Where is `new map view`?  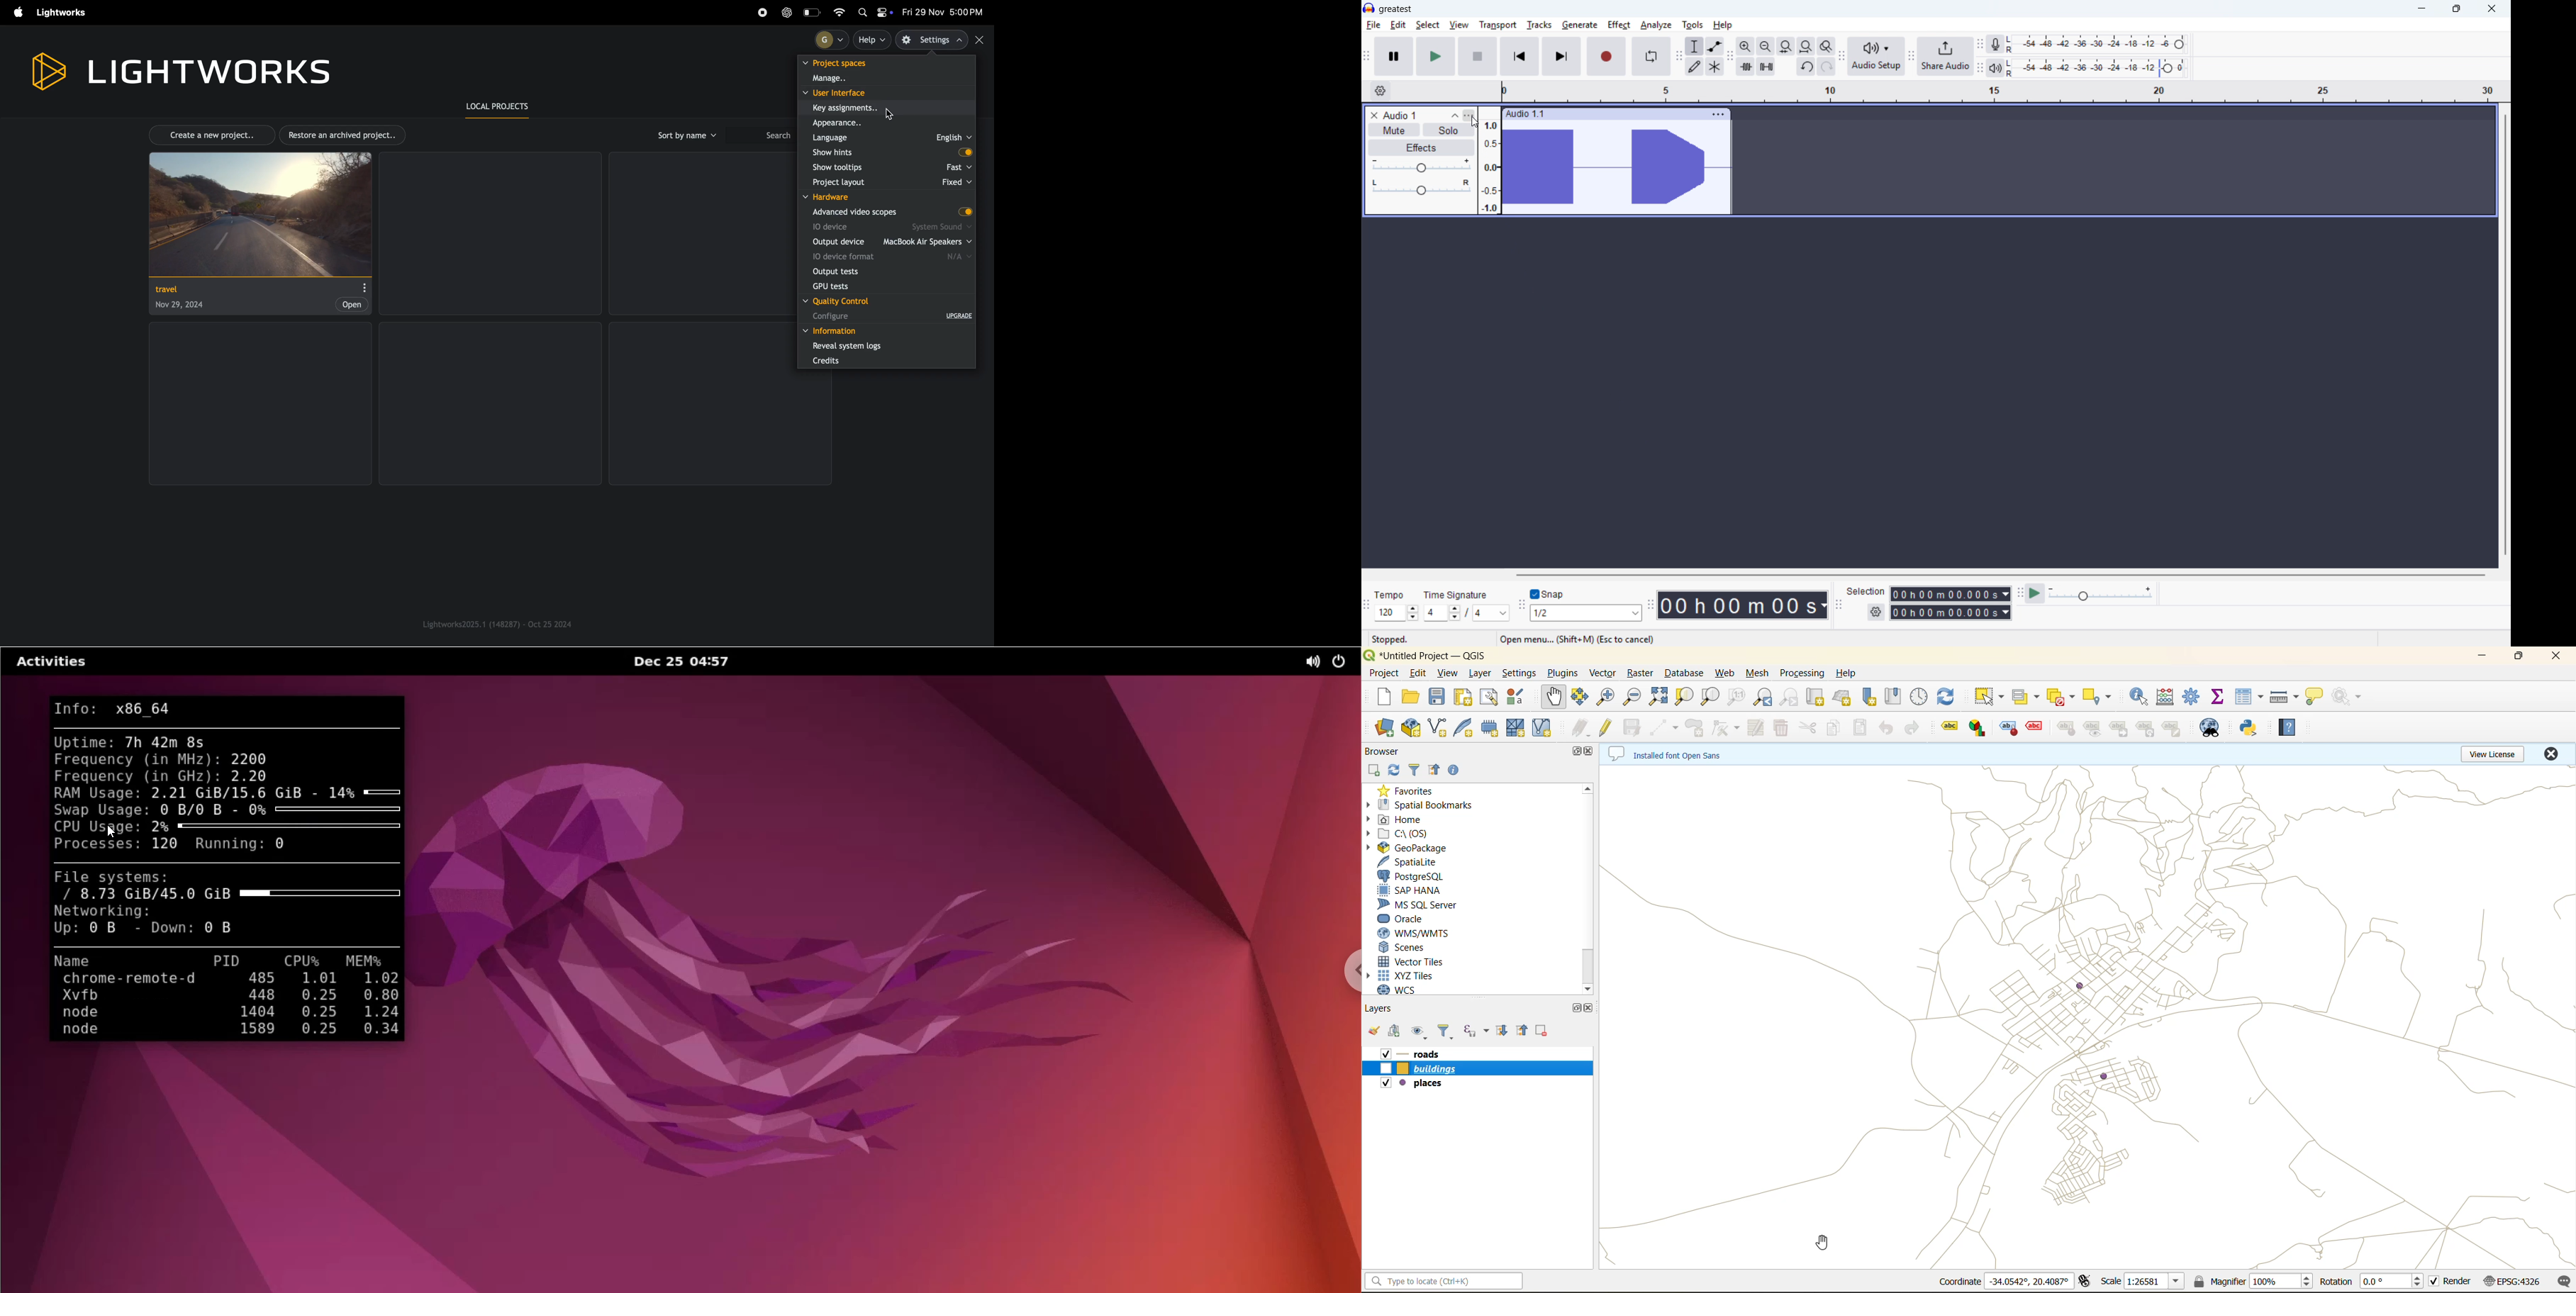
new map view is located at coordinates (1816, 697).